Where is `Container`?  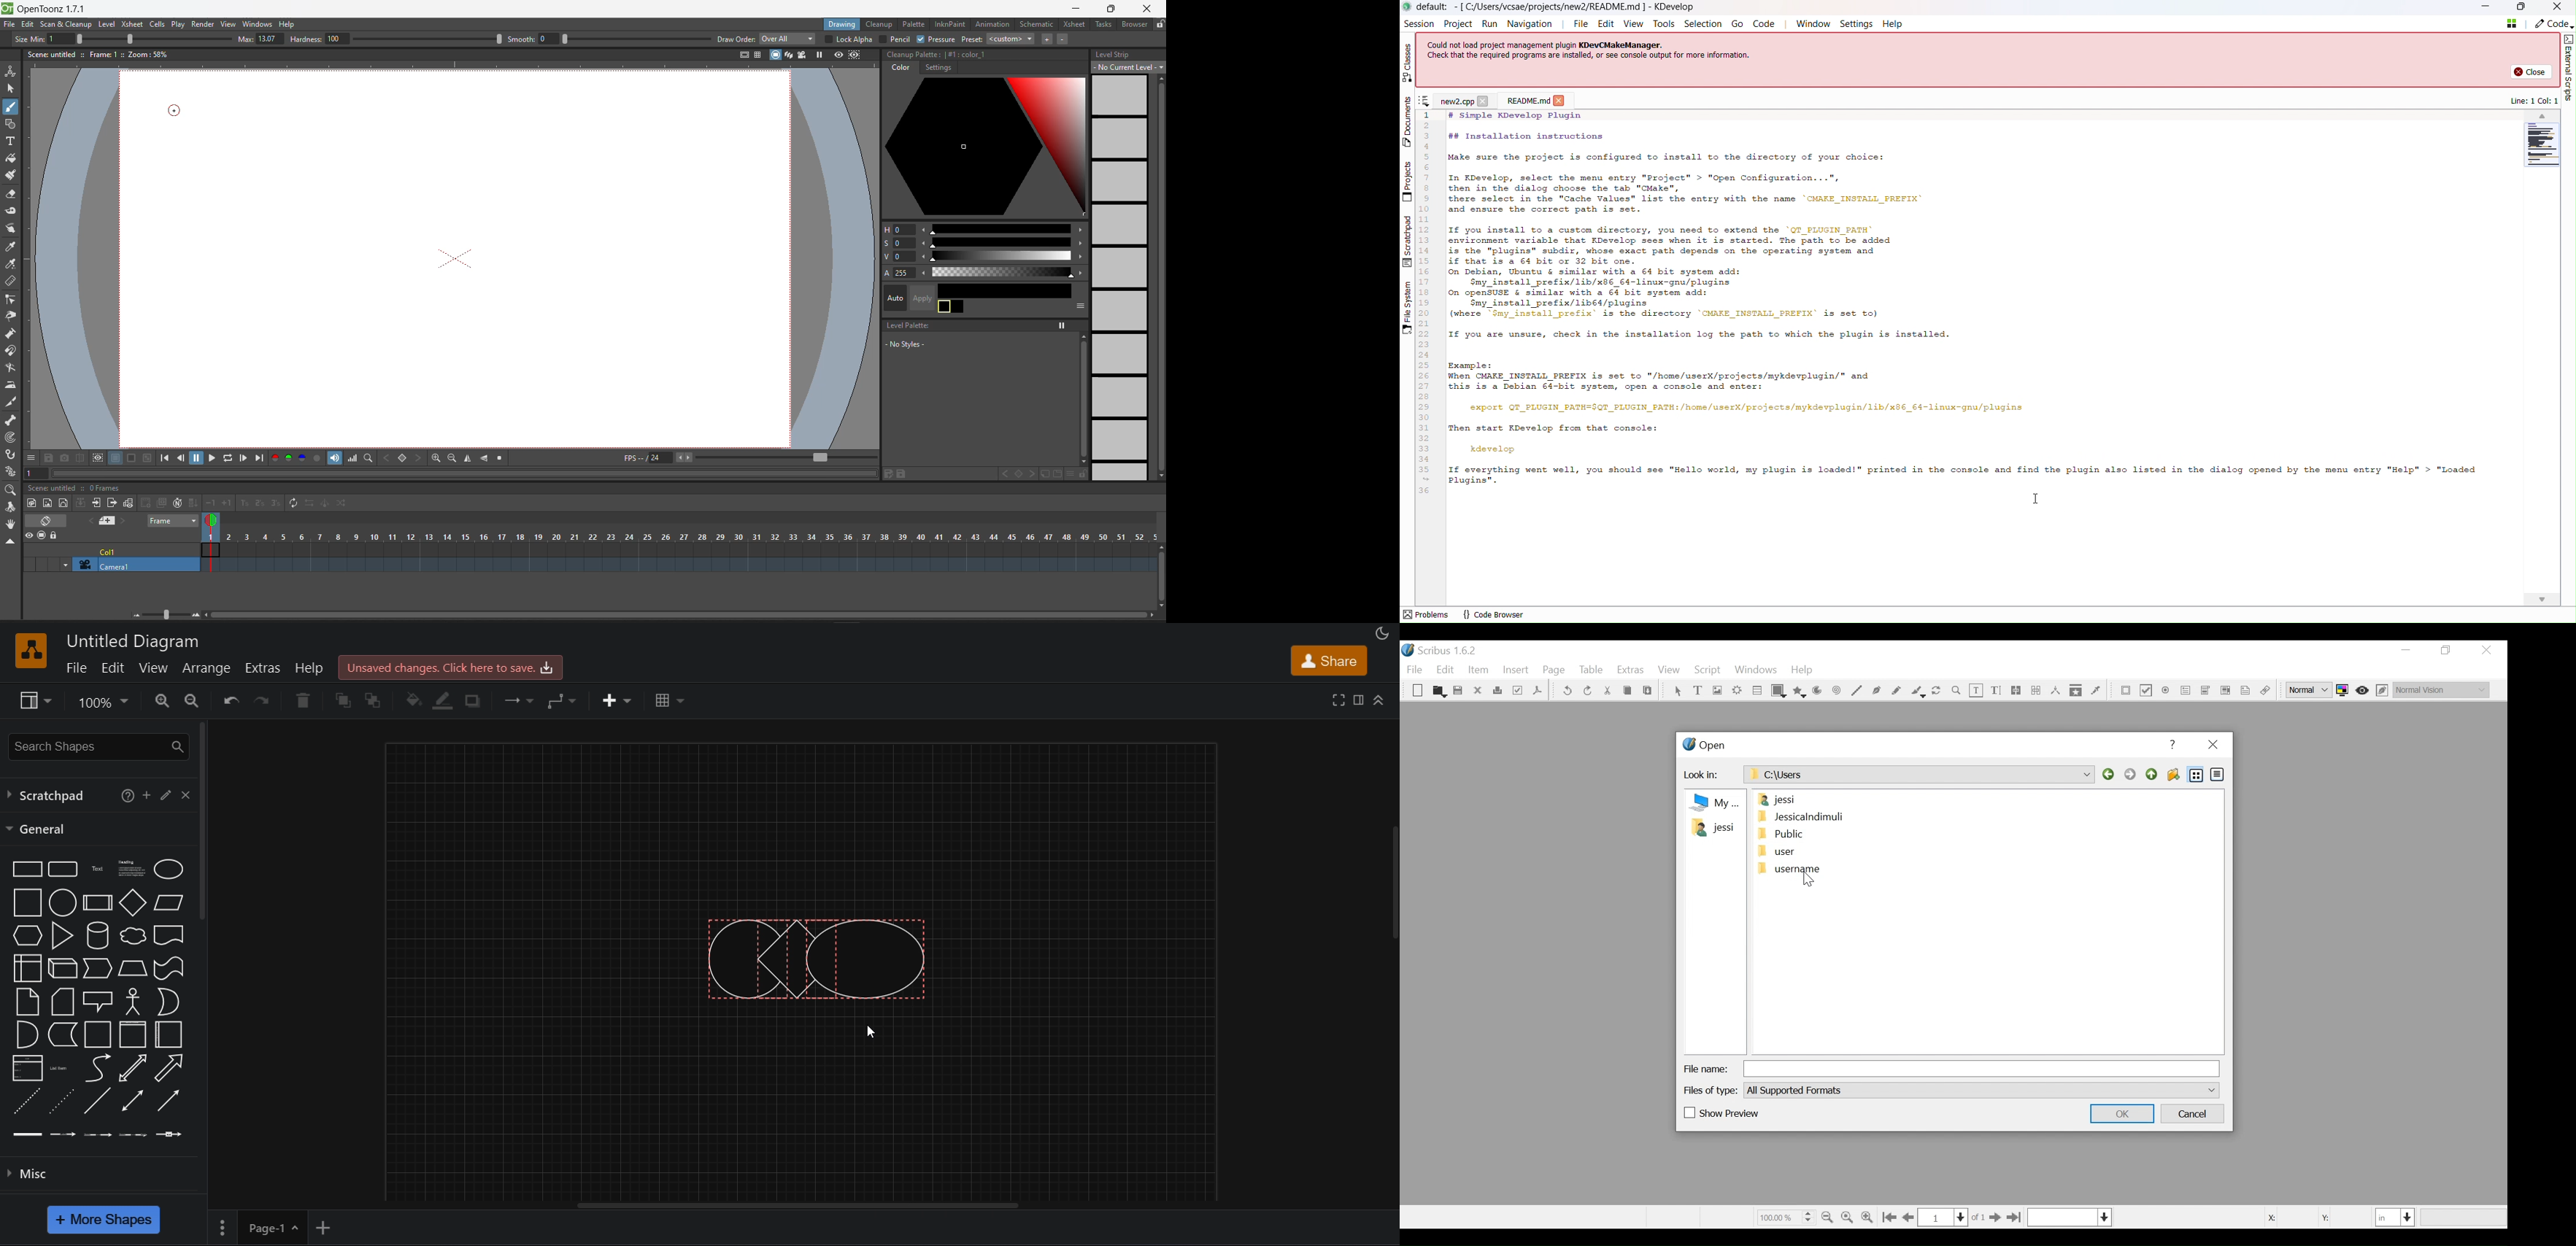 Container is located at coordinates (98, 1034).